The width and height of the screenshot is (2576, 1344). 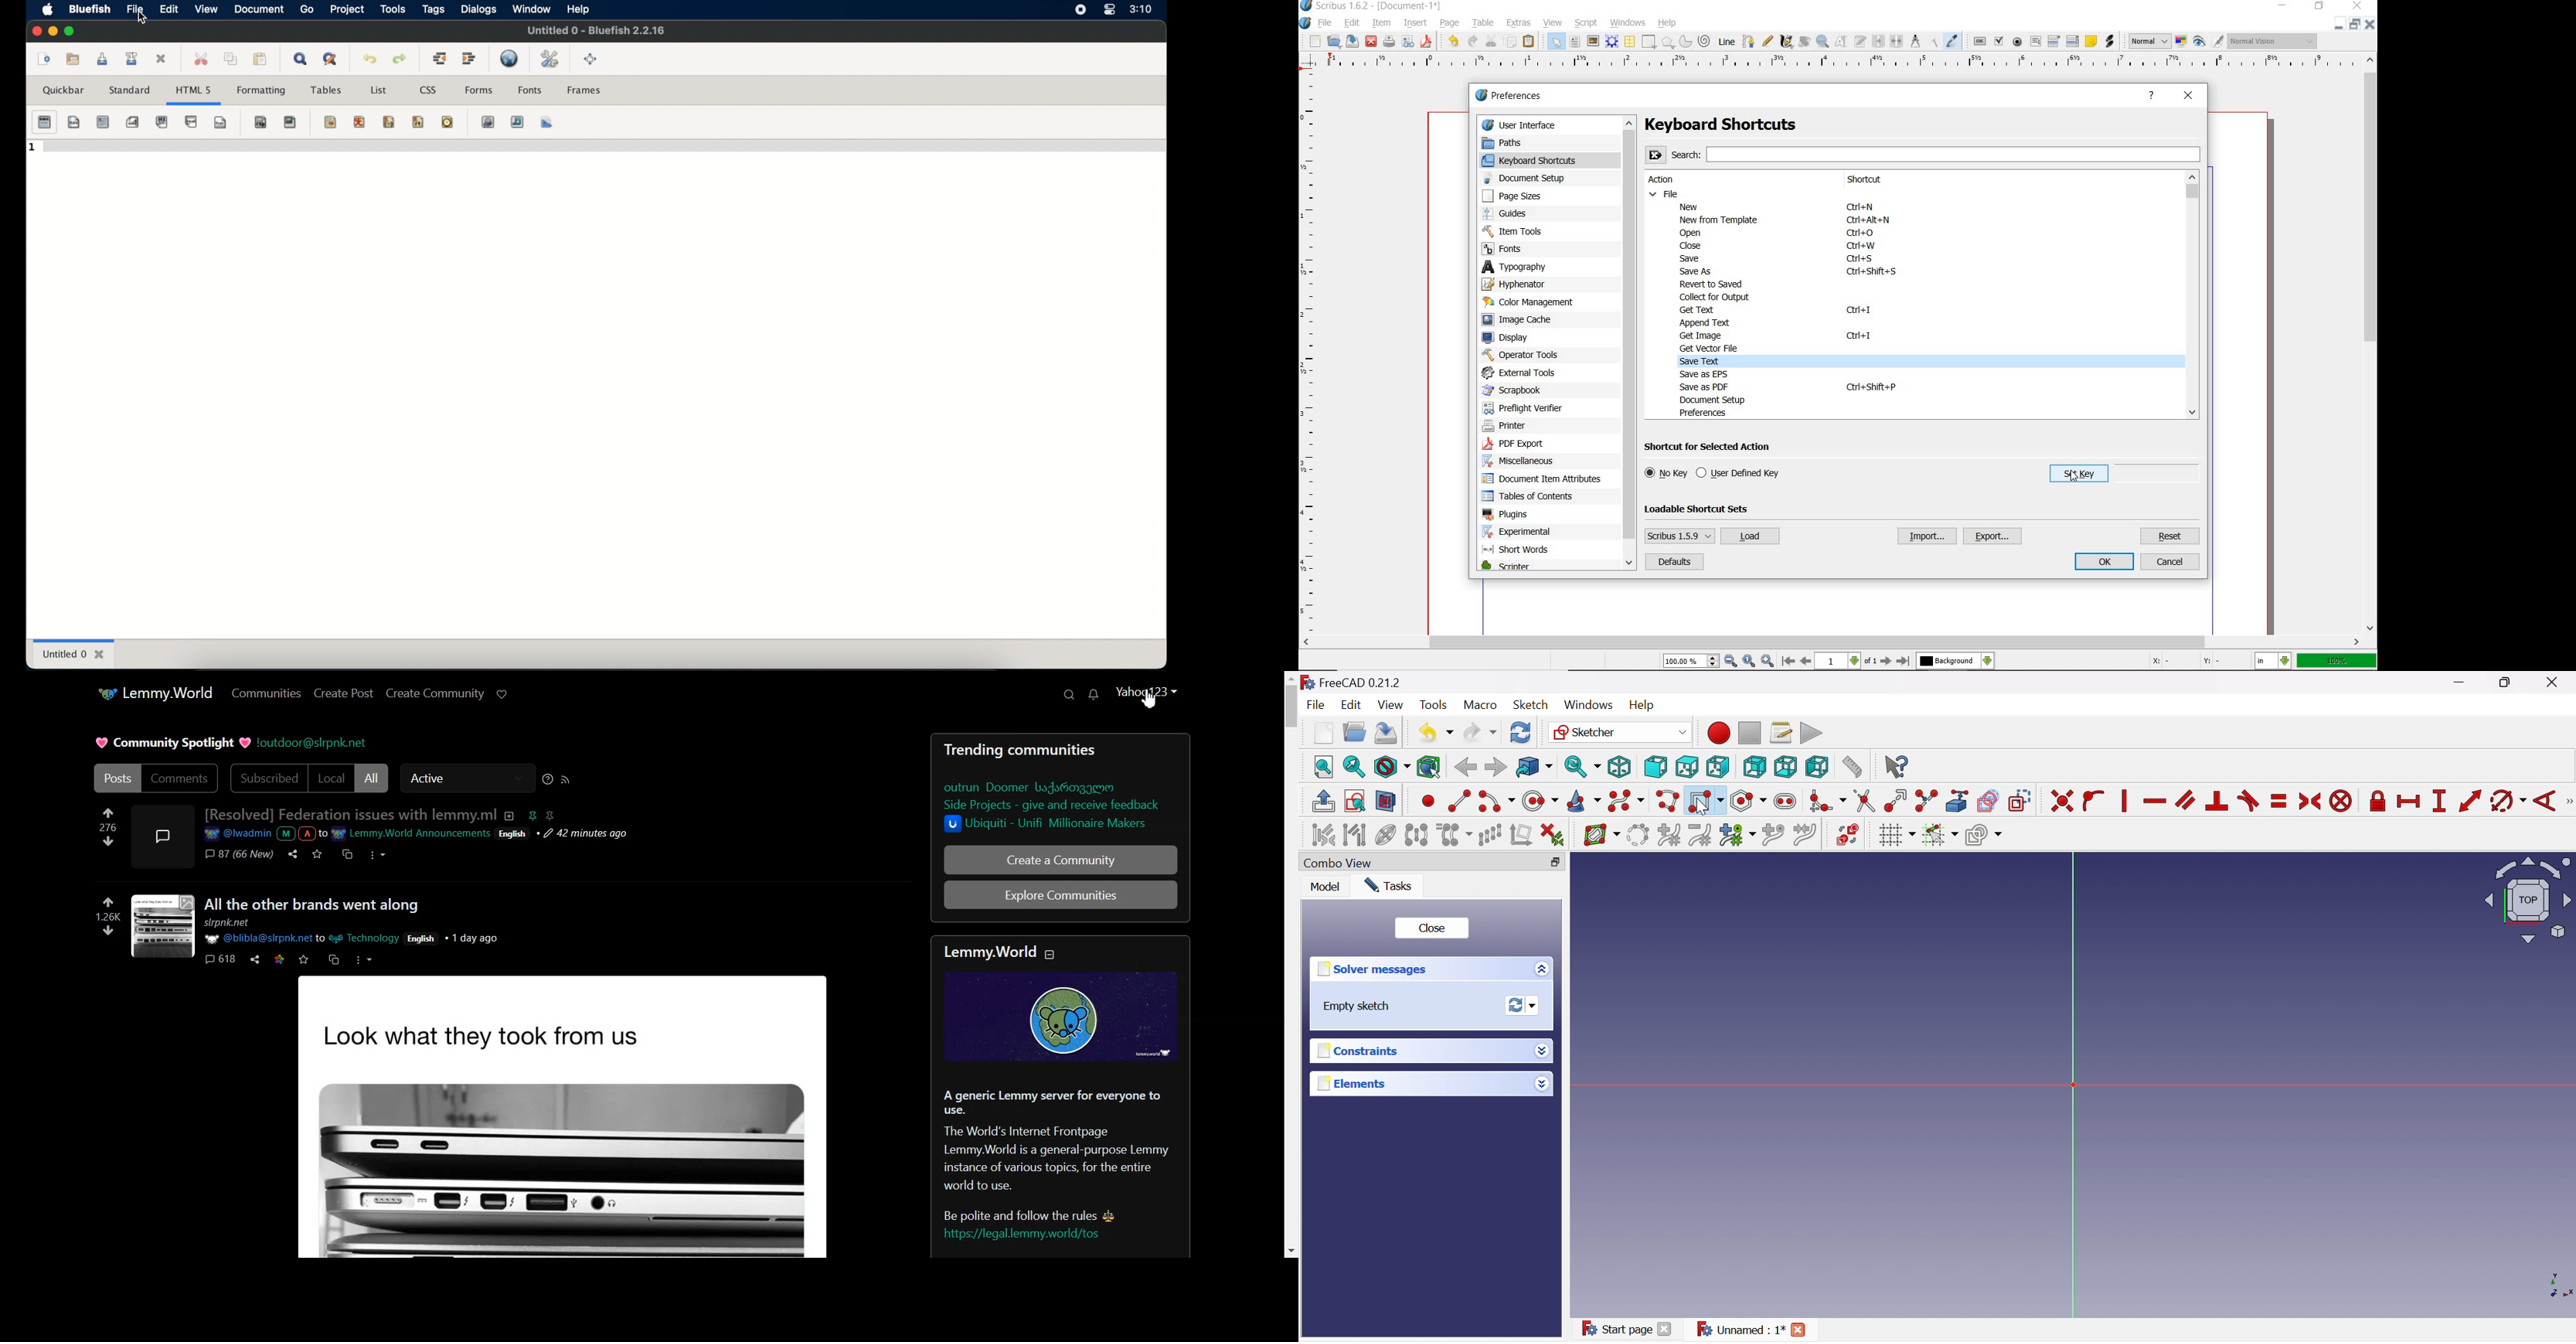 What do you see at coordinates (1512, 96) in the screenshot?
I see `preferences` at bounding box center [1512, 96].